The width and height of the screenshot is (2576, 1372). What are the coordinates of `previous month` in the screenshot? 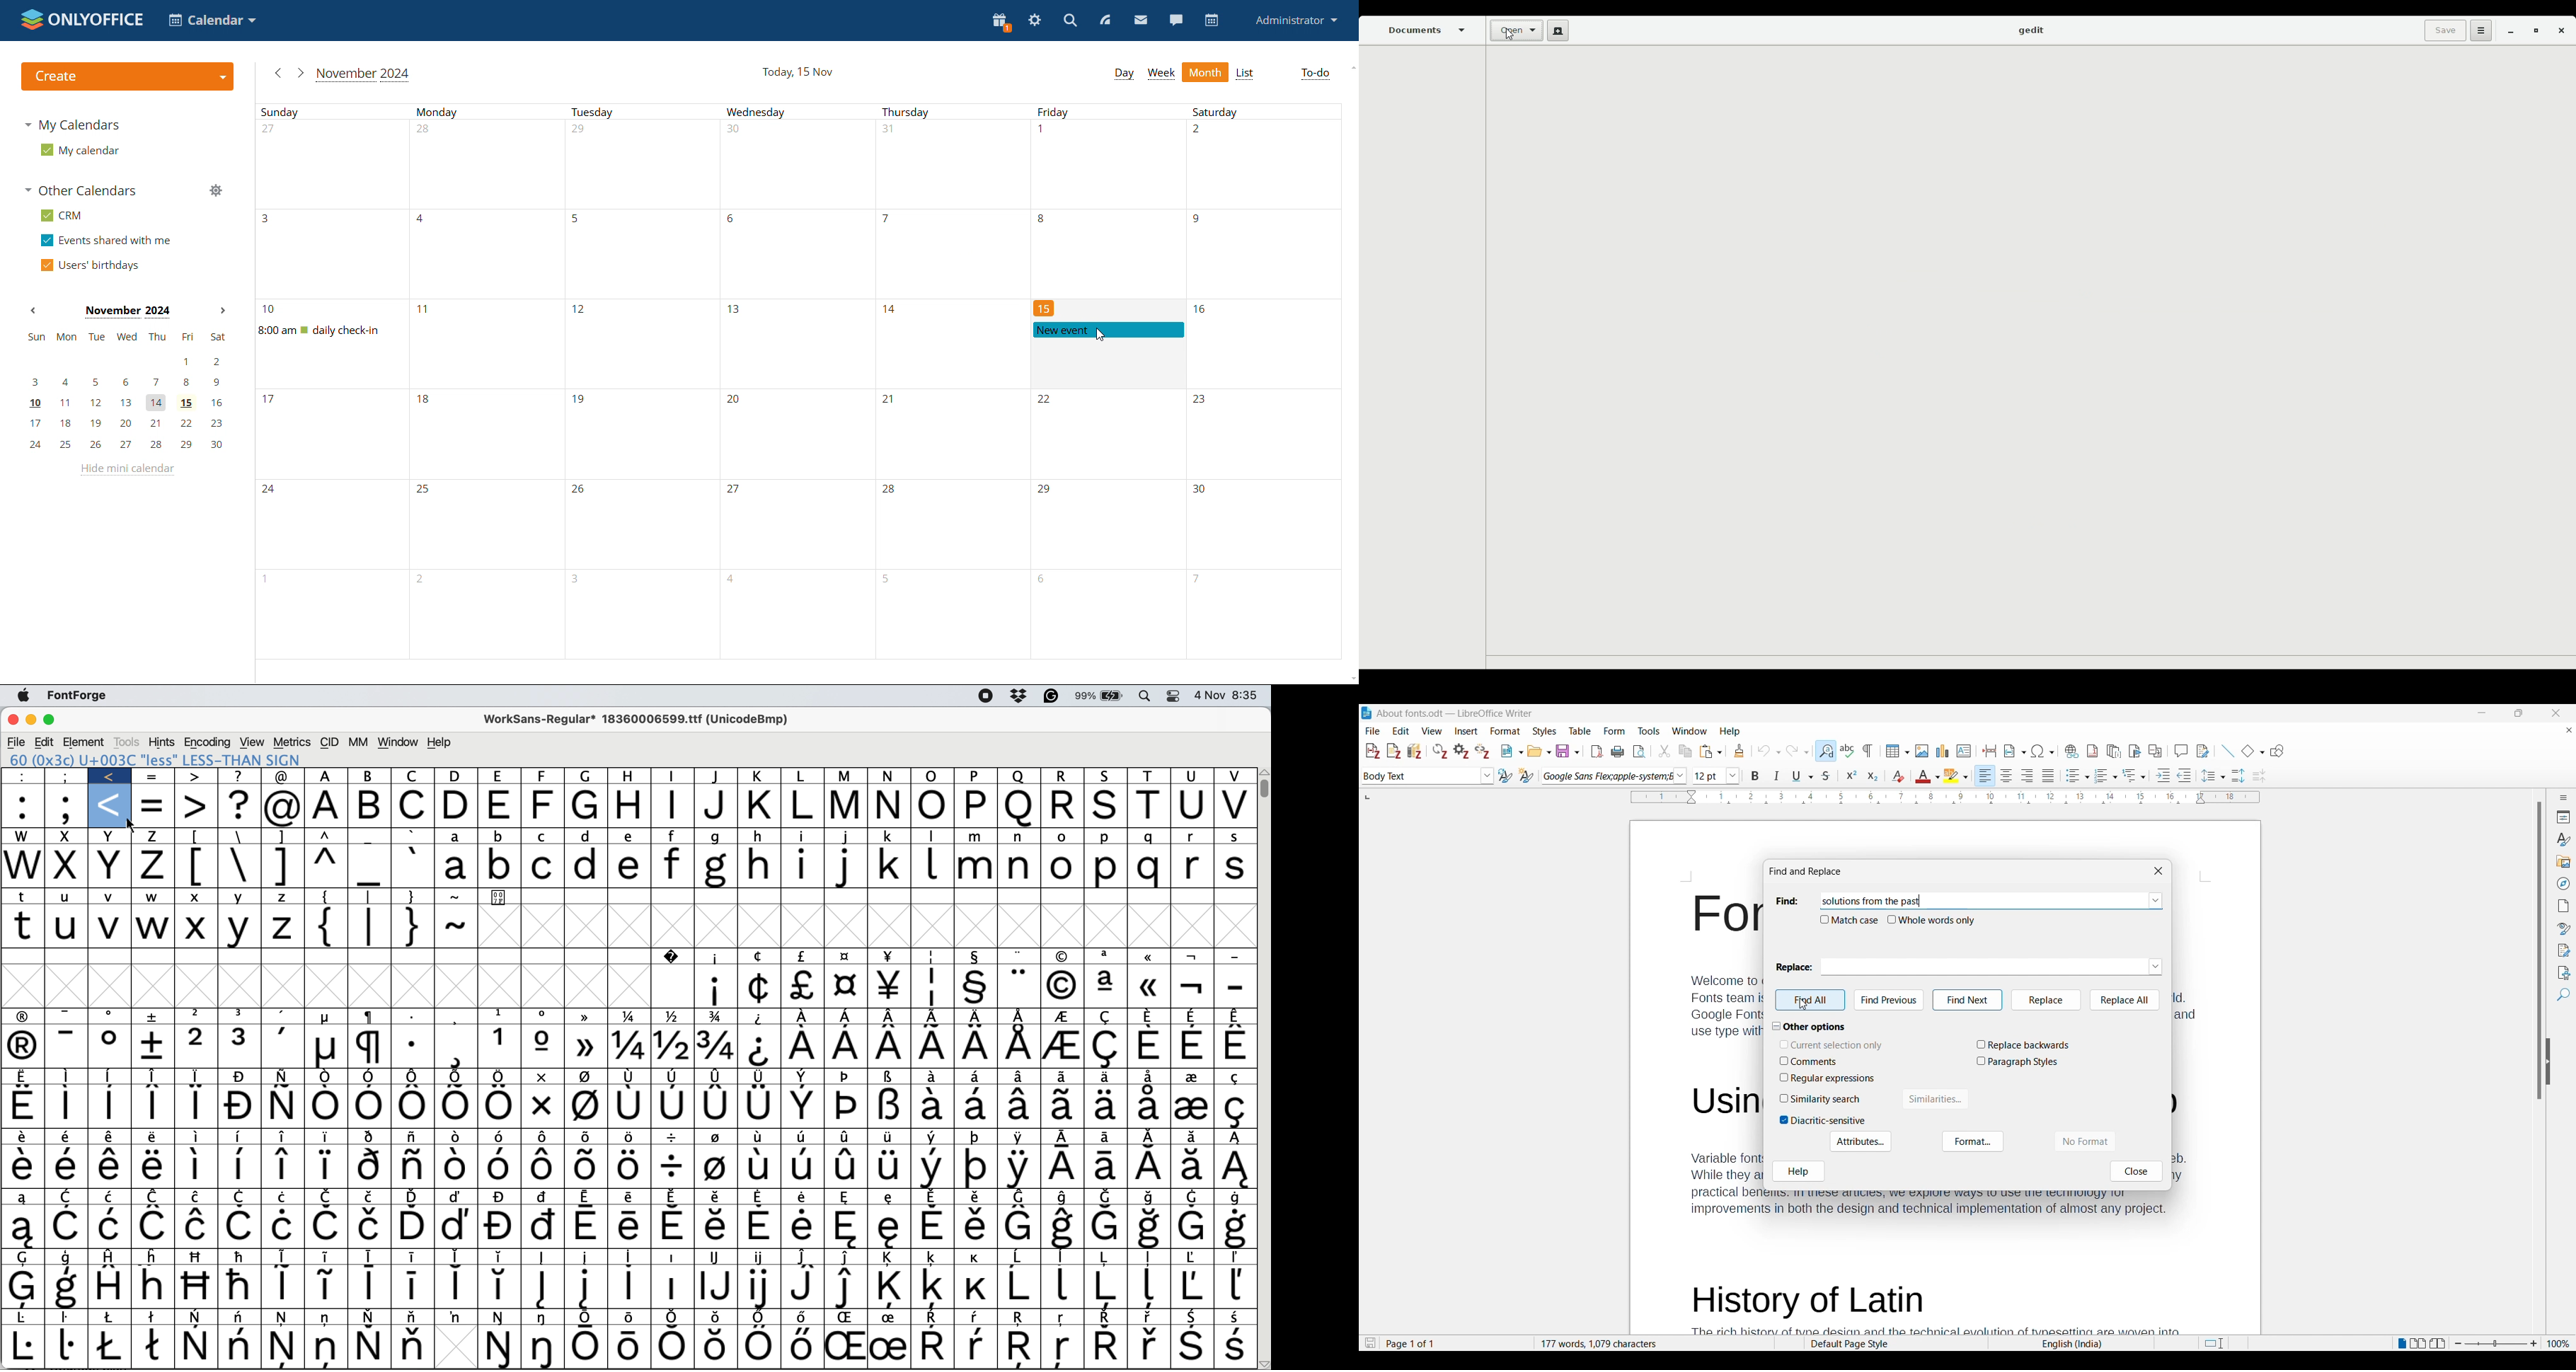 It's located at (32, 311).